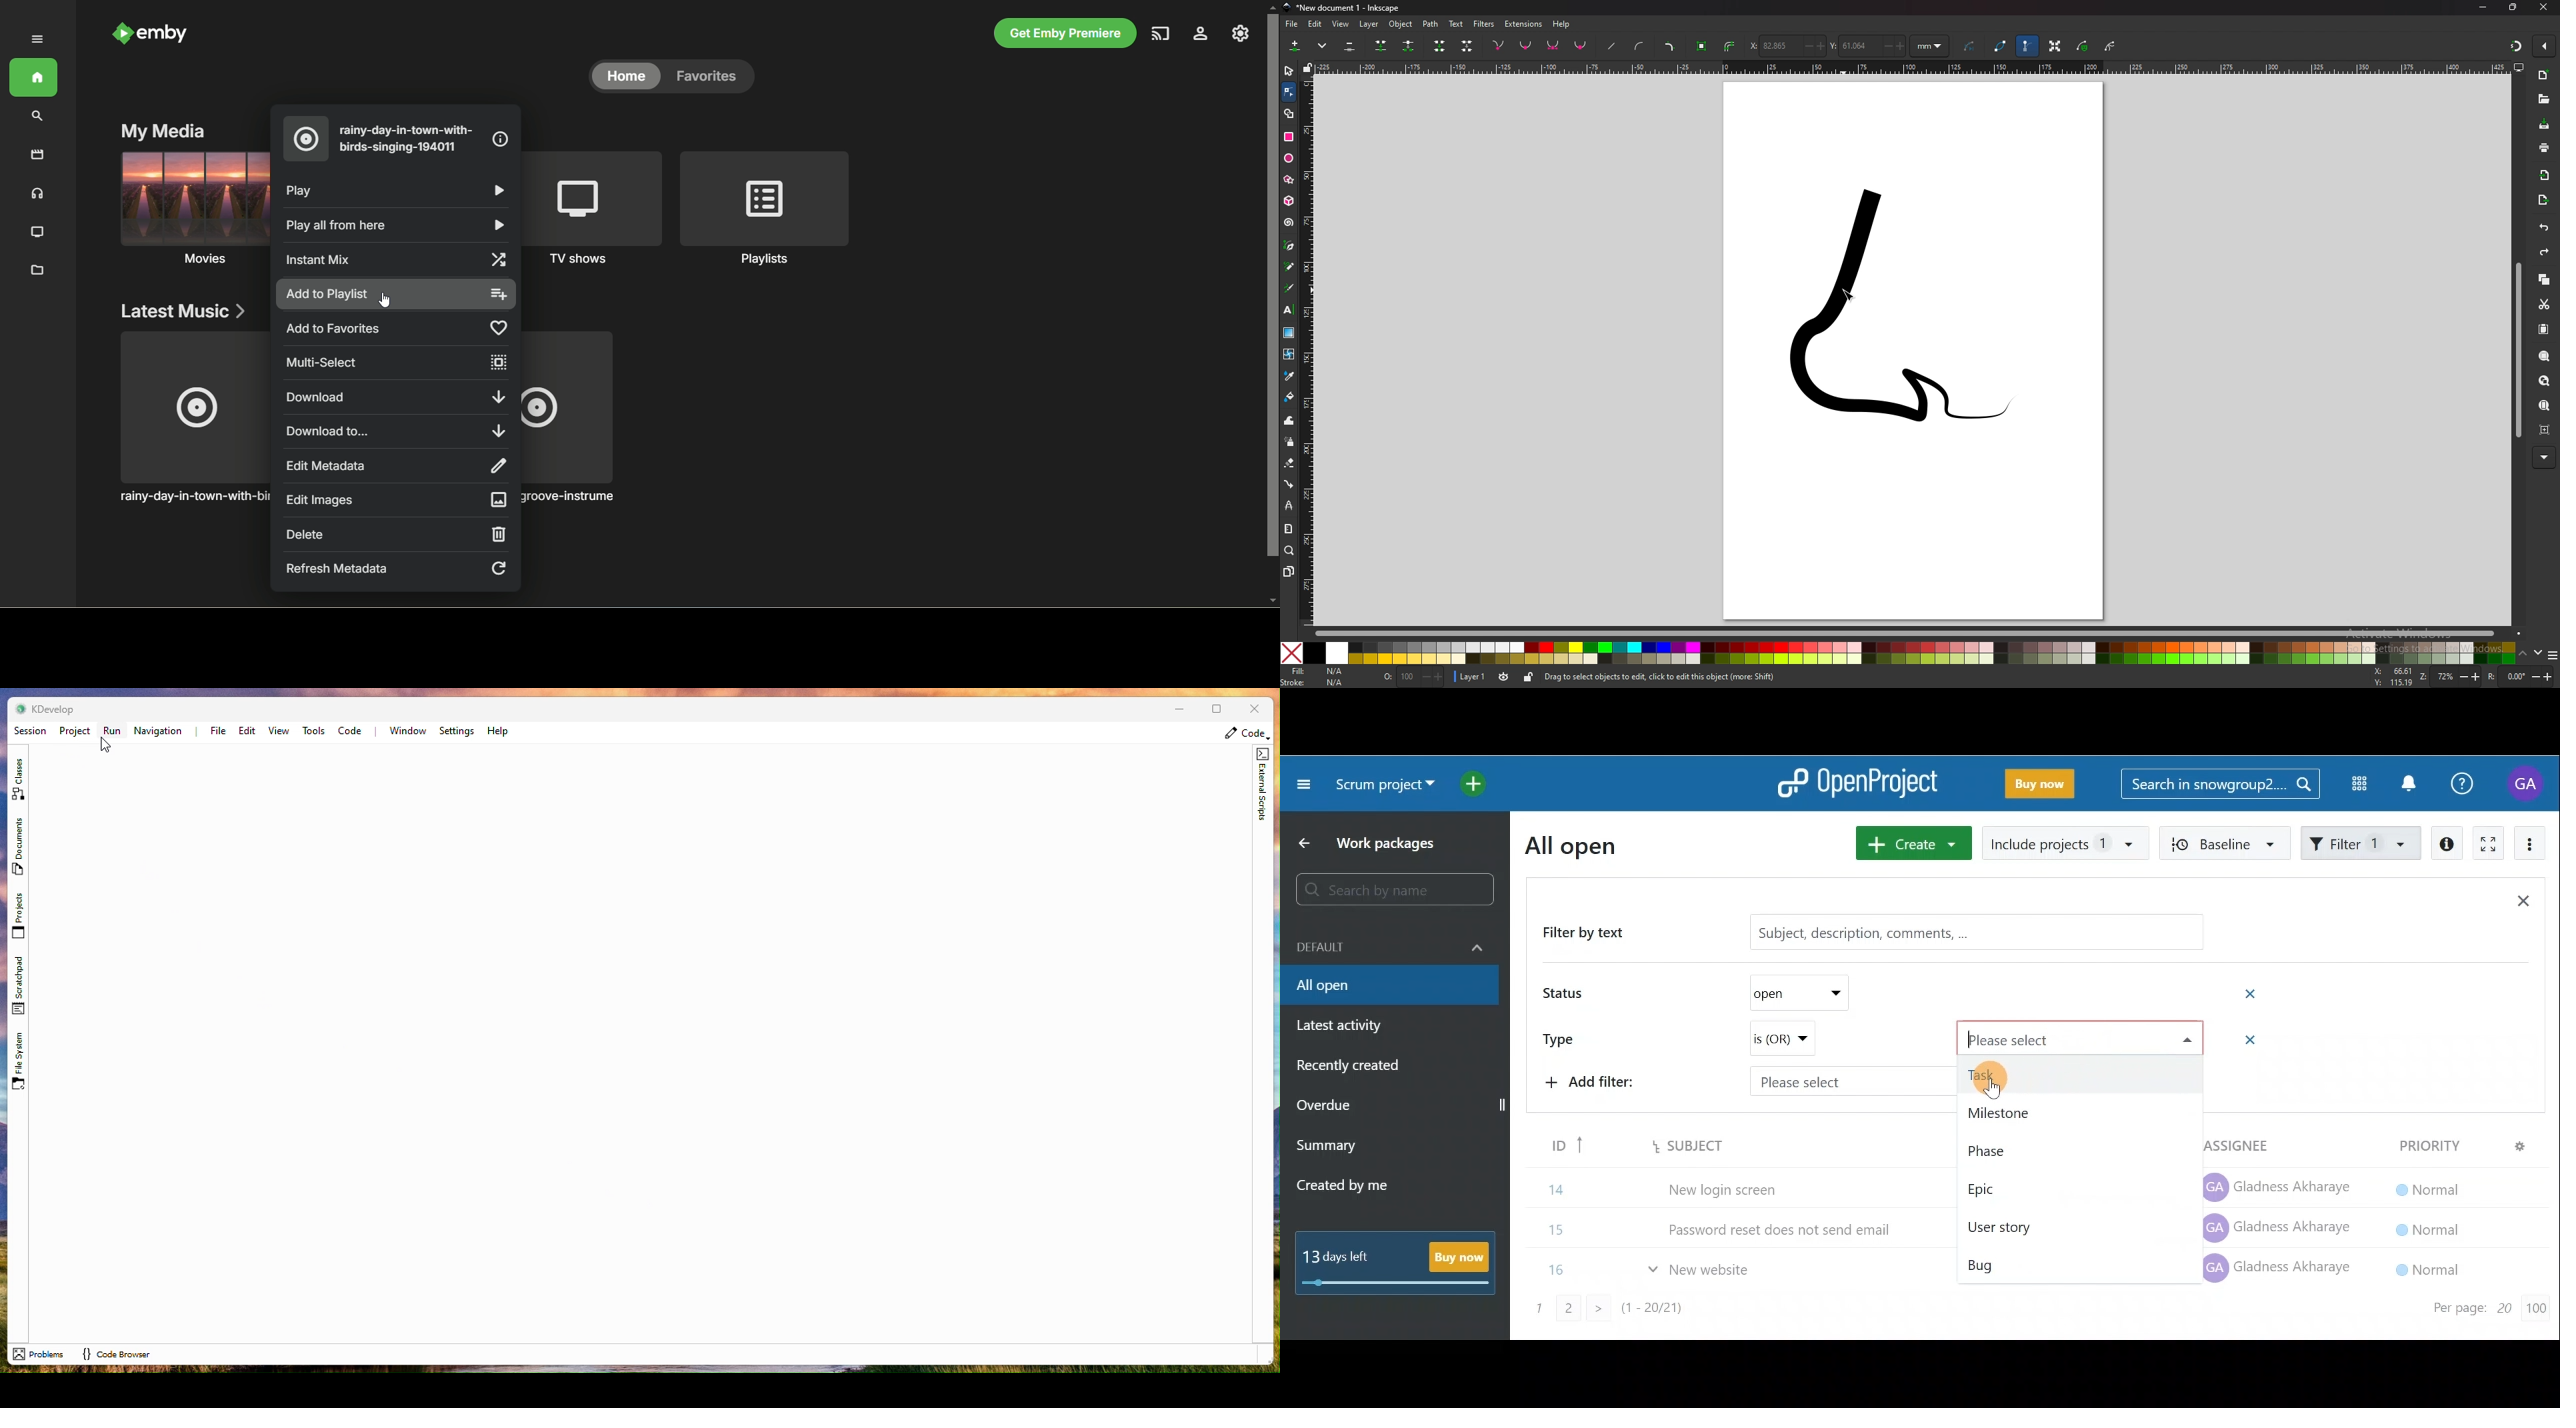 The height and width of the screenshot is (1428, 2576). Describe the element at coordinates (2523, 654) in the screenshot. I see `up` at that location.